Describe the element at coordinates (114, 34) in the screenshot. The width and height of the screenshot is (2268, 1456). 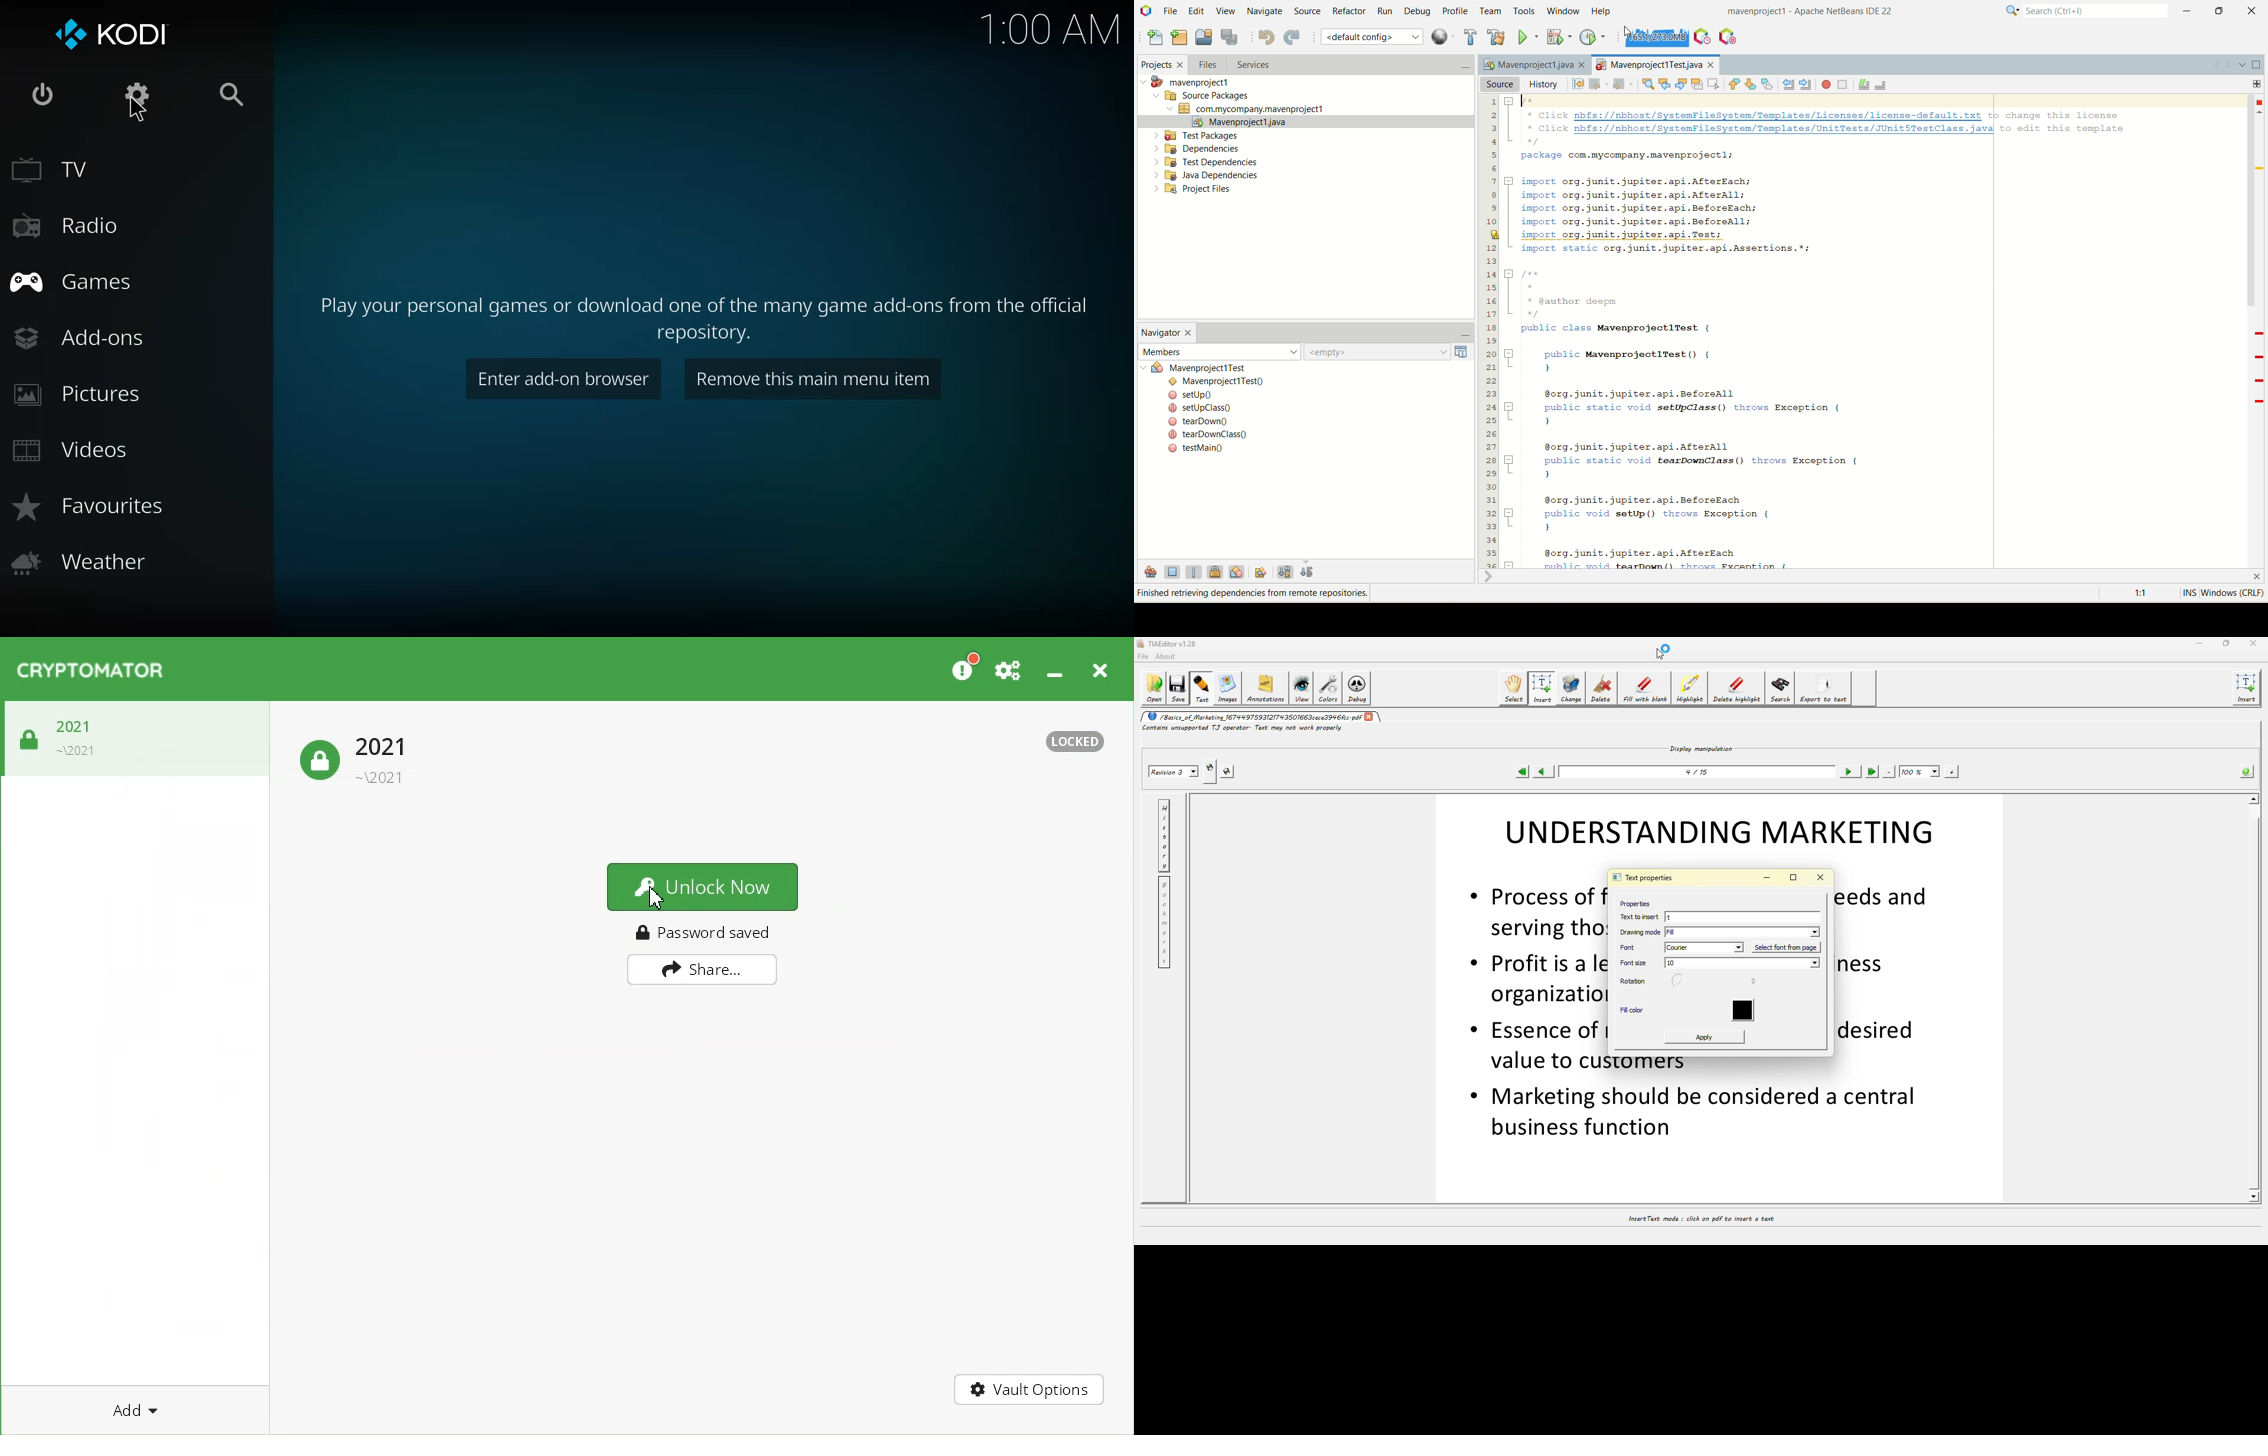
I see `kodi` at that location.